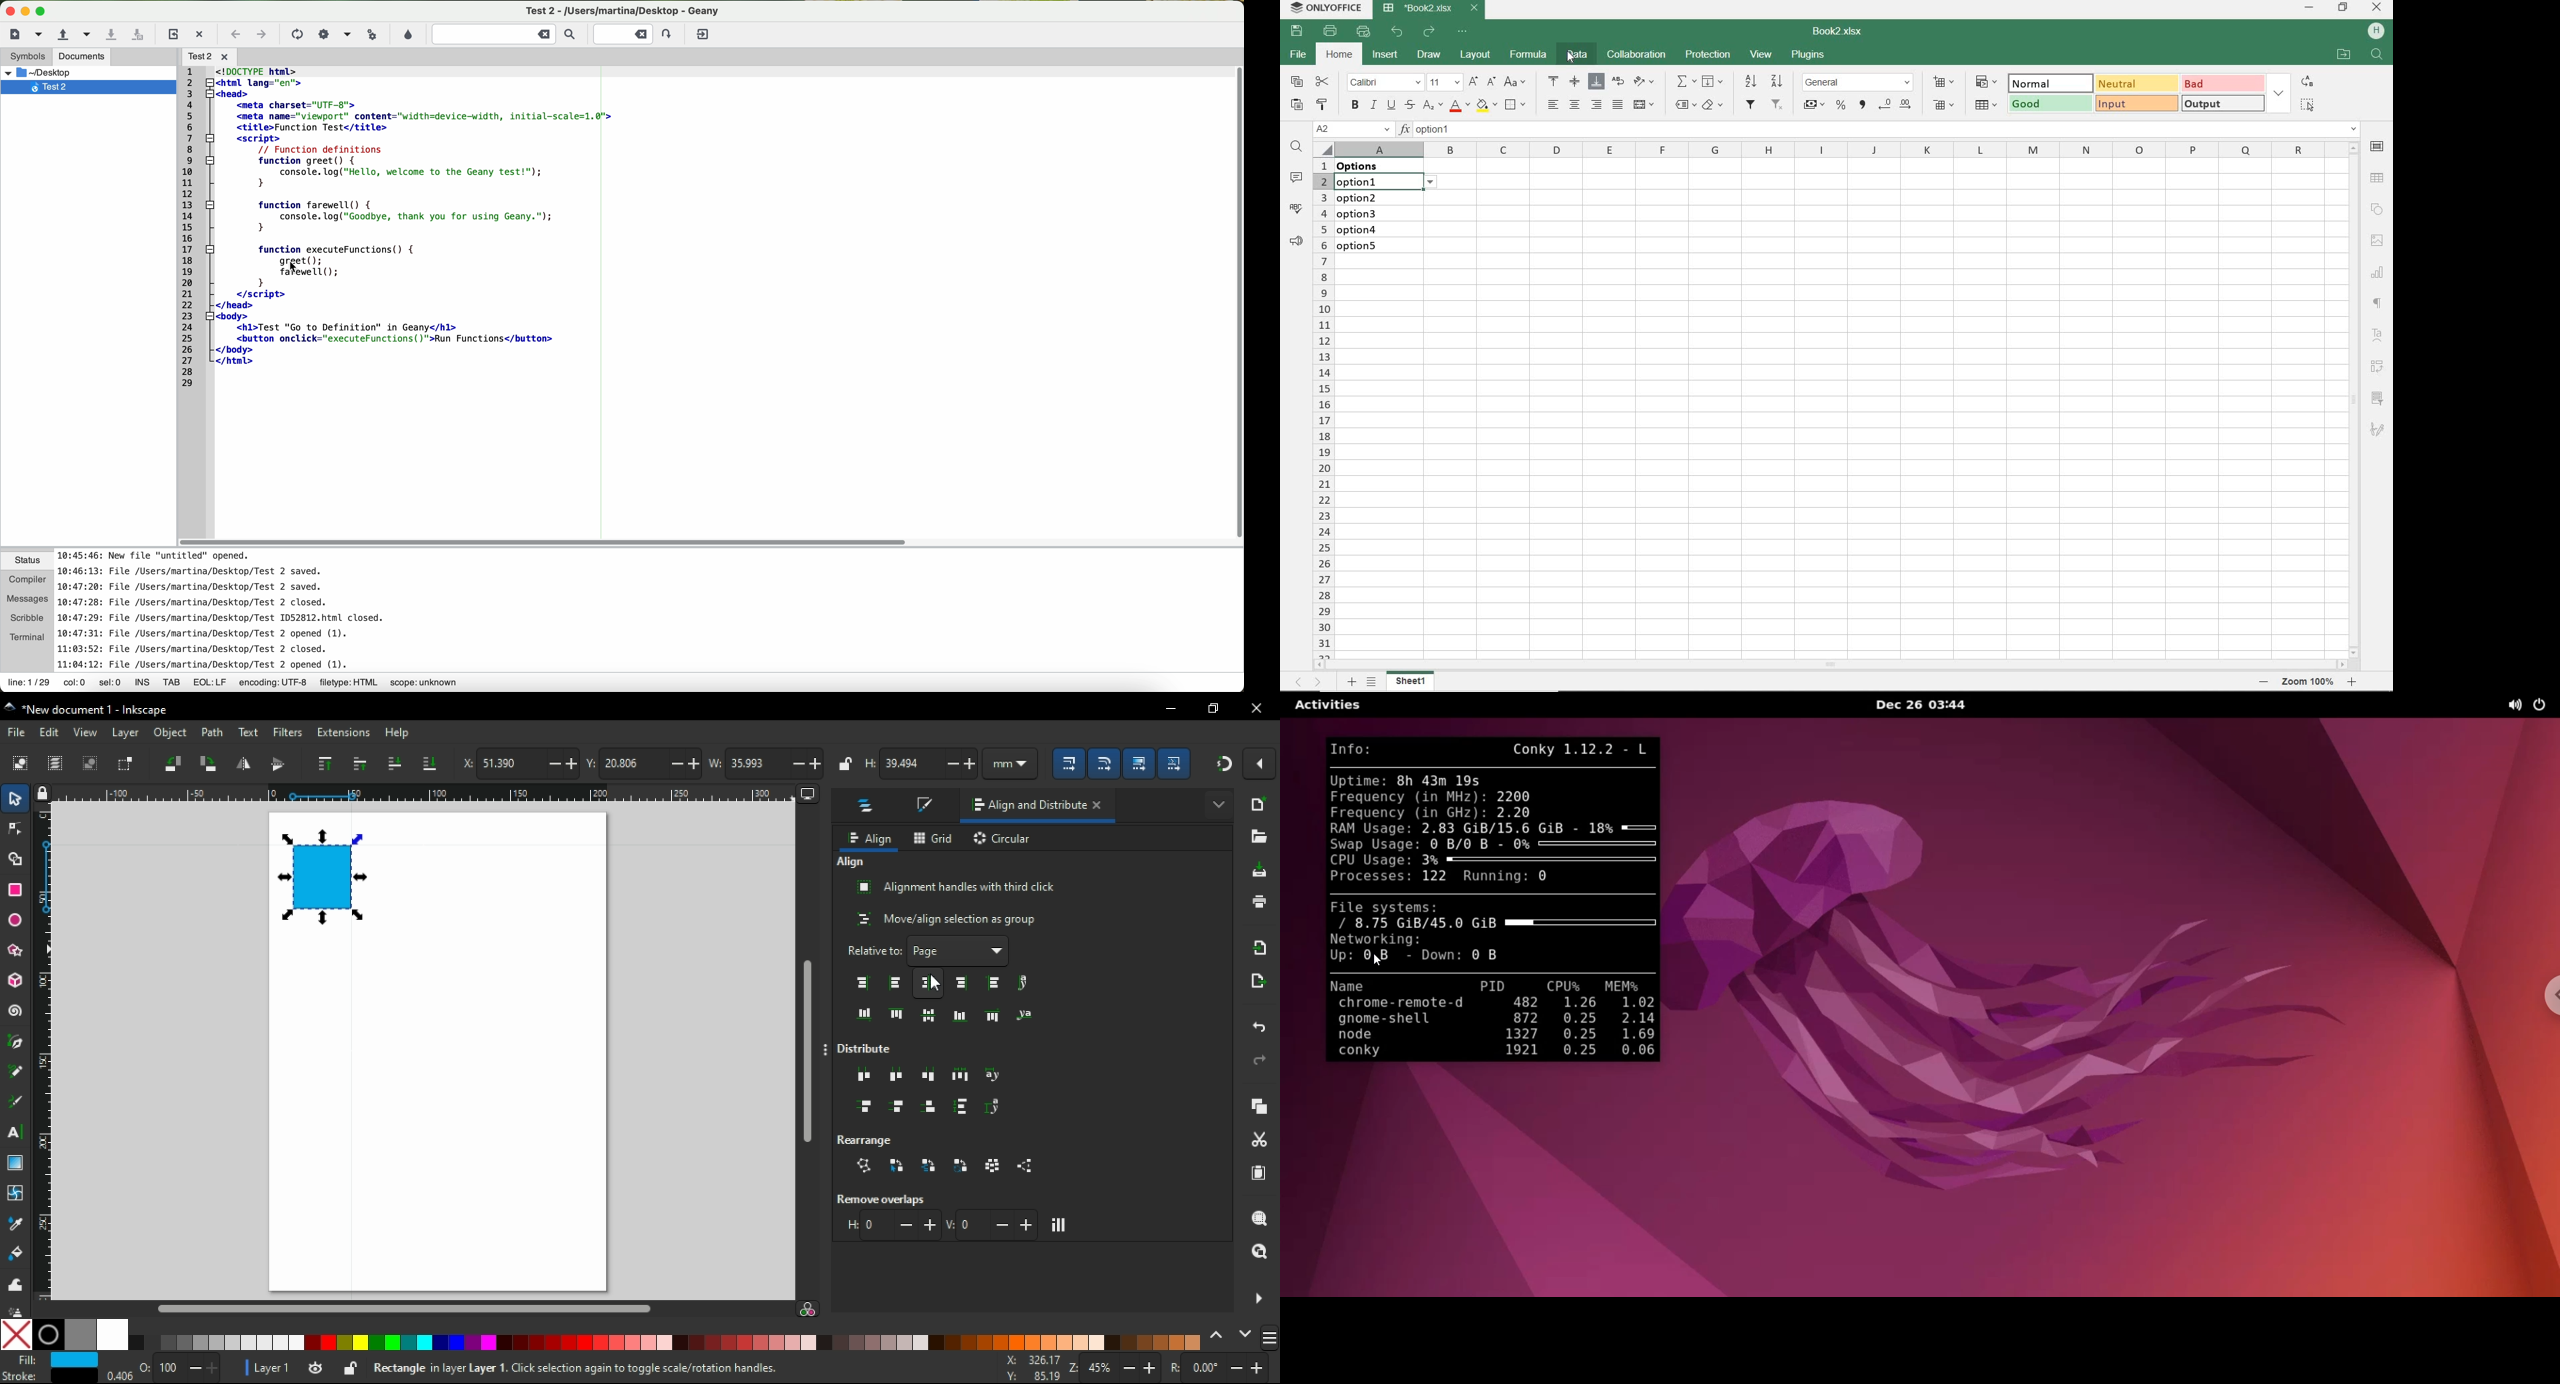 Image resolution: width=2576 pixels, height=1400 pixels. I want to click on ZOOM OUT OR ZOOM IN, so click(2309, 682).